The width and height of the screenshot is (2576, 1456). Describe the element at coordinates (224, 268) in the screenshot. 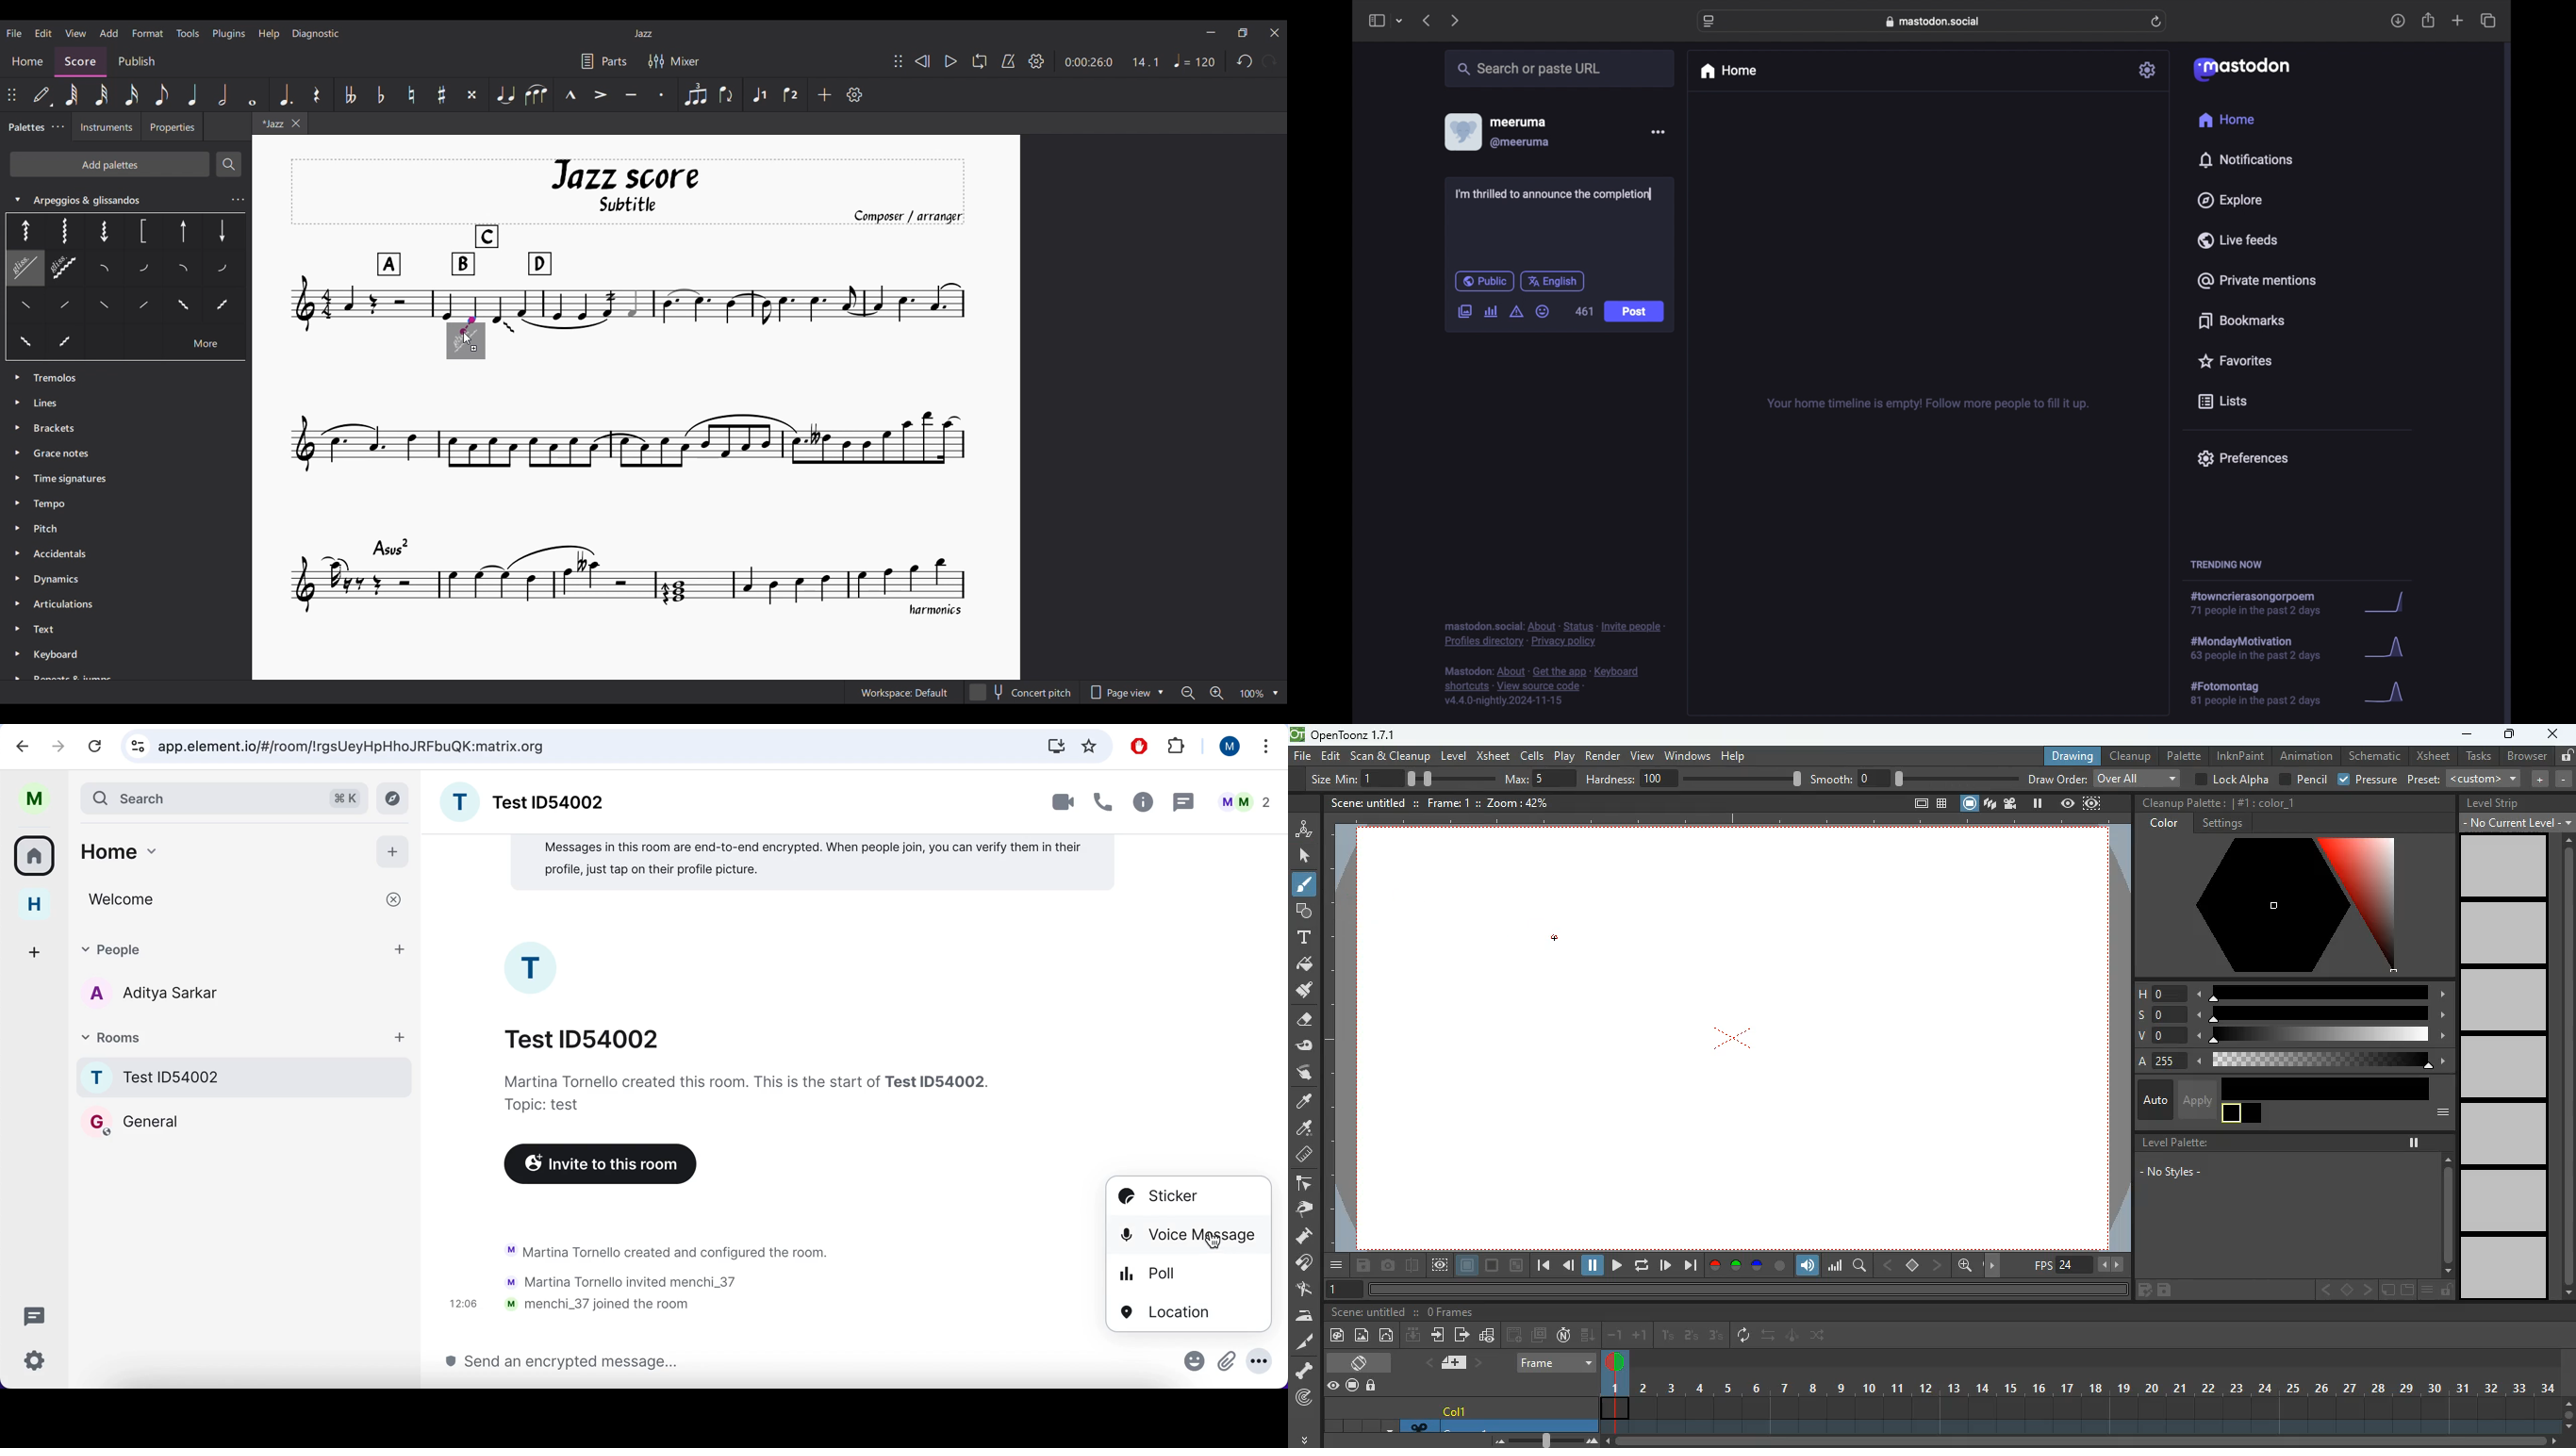

I see `Palate 13` at that location.